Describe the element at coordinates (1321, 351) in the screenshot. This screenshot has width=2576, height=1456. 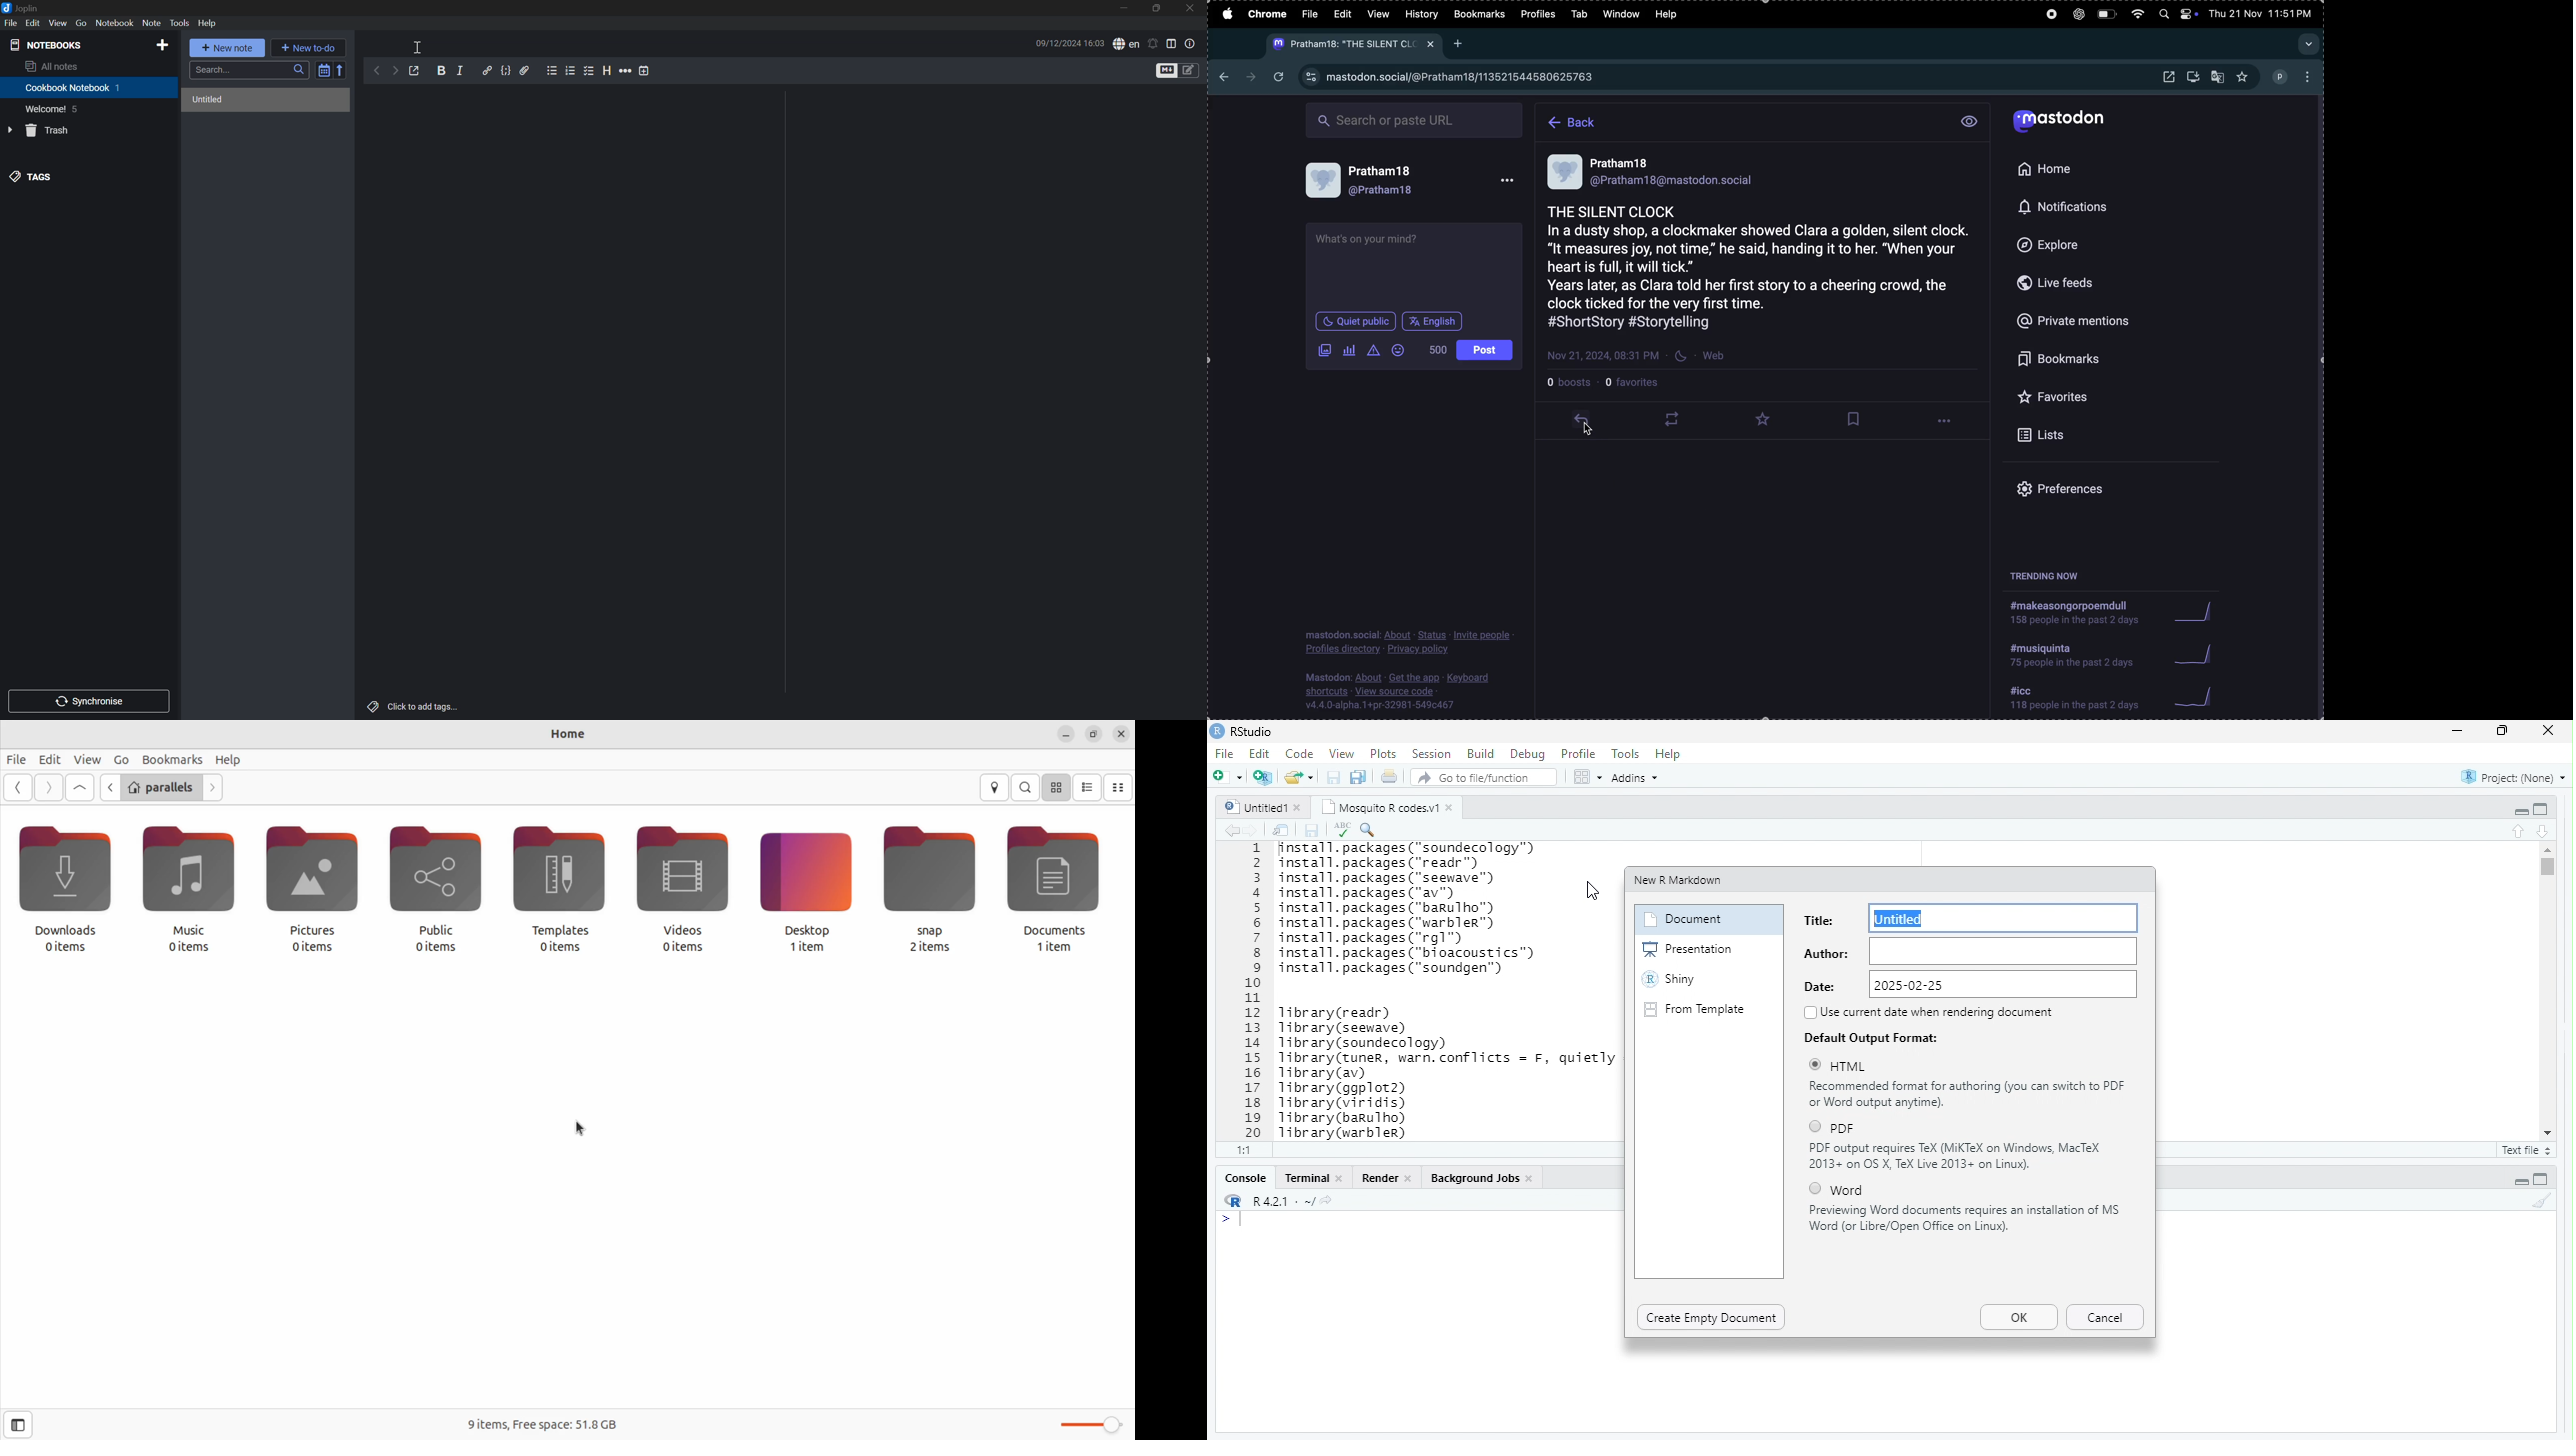
I see `add image` at that location.